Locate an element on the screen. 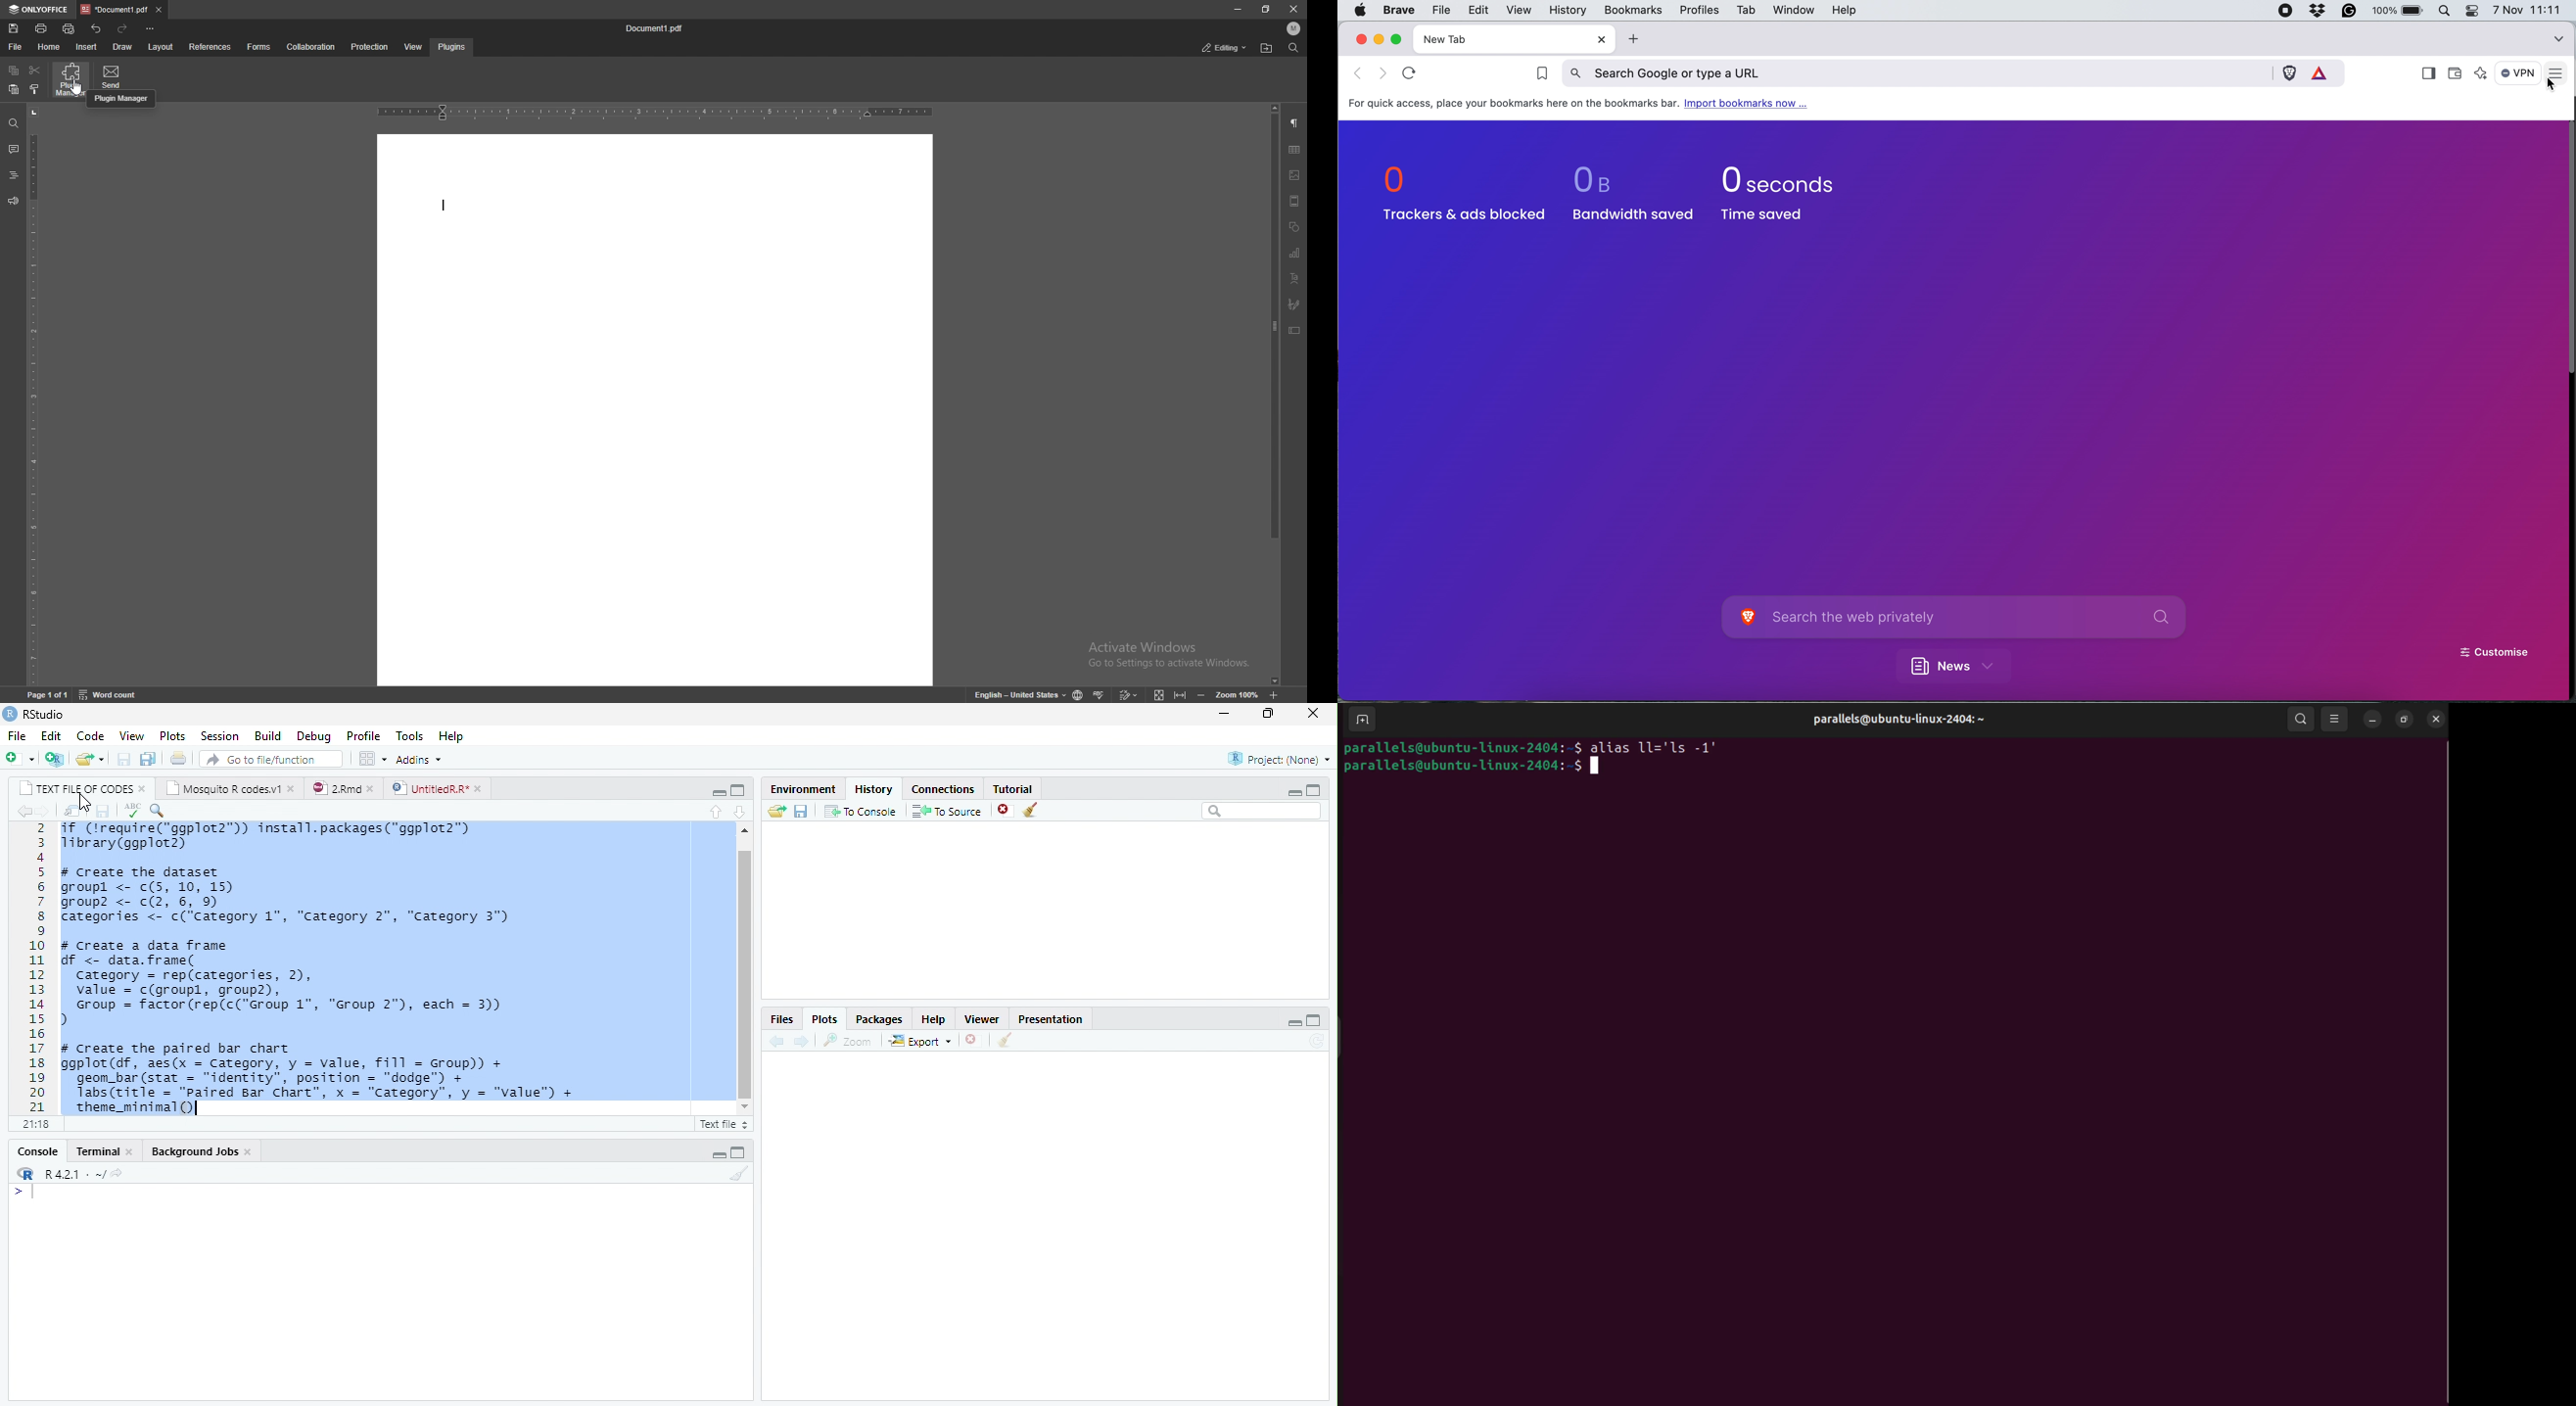 Image resolution: width=2576 pixels, height=1428 pixels. background jobs is located at coordinates (194, 1150).